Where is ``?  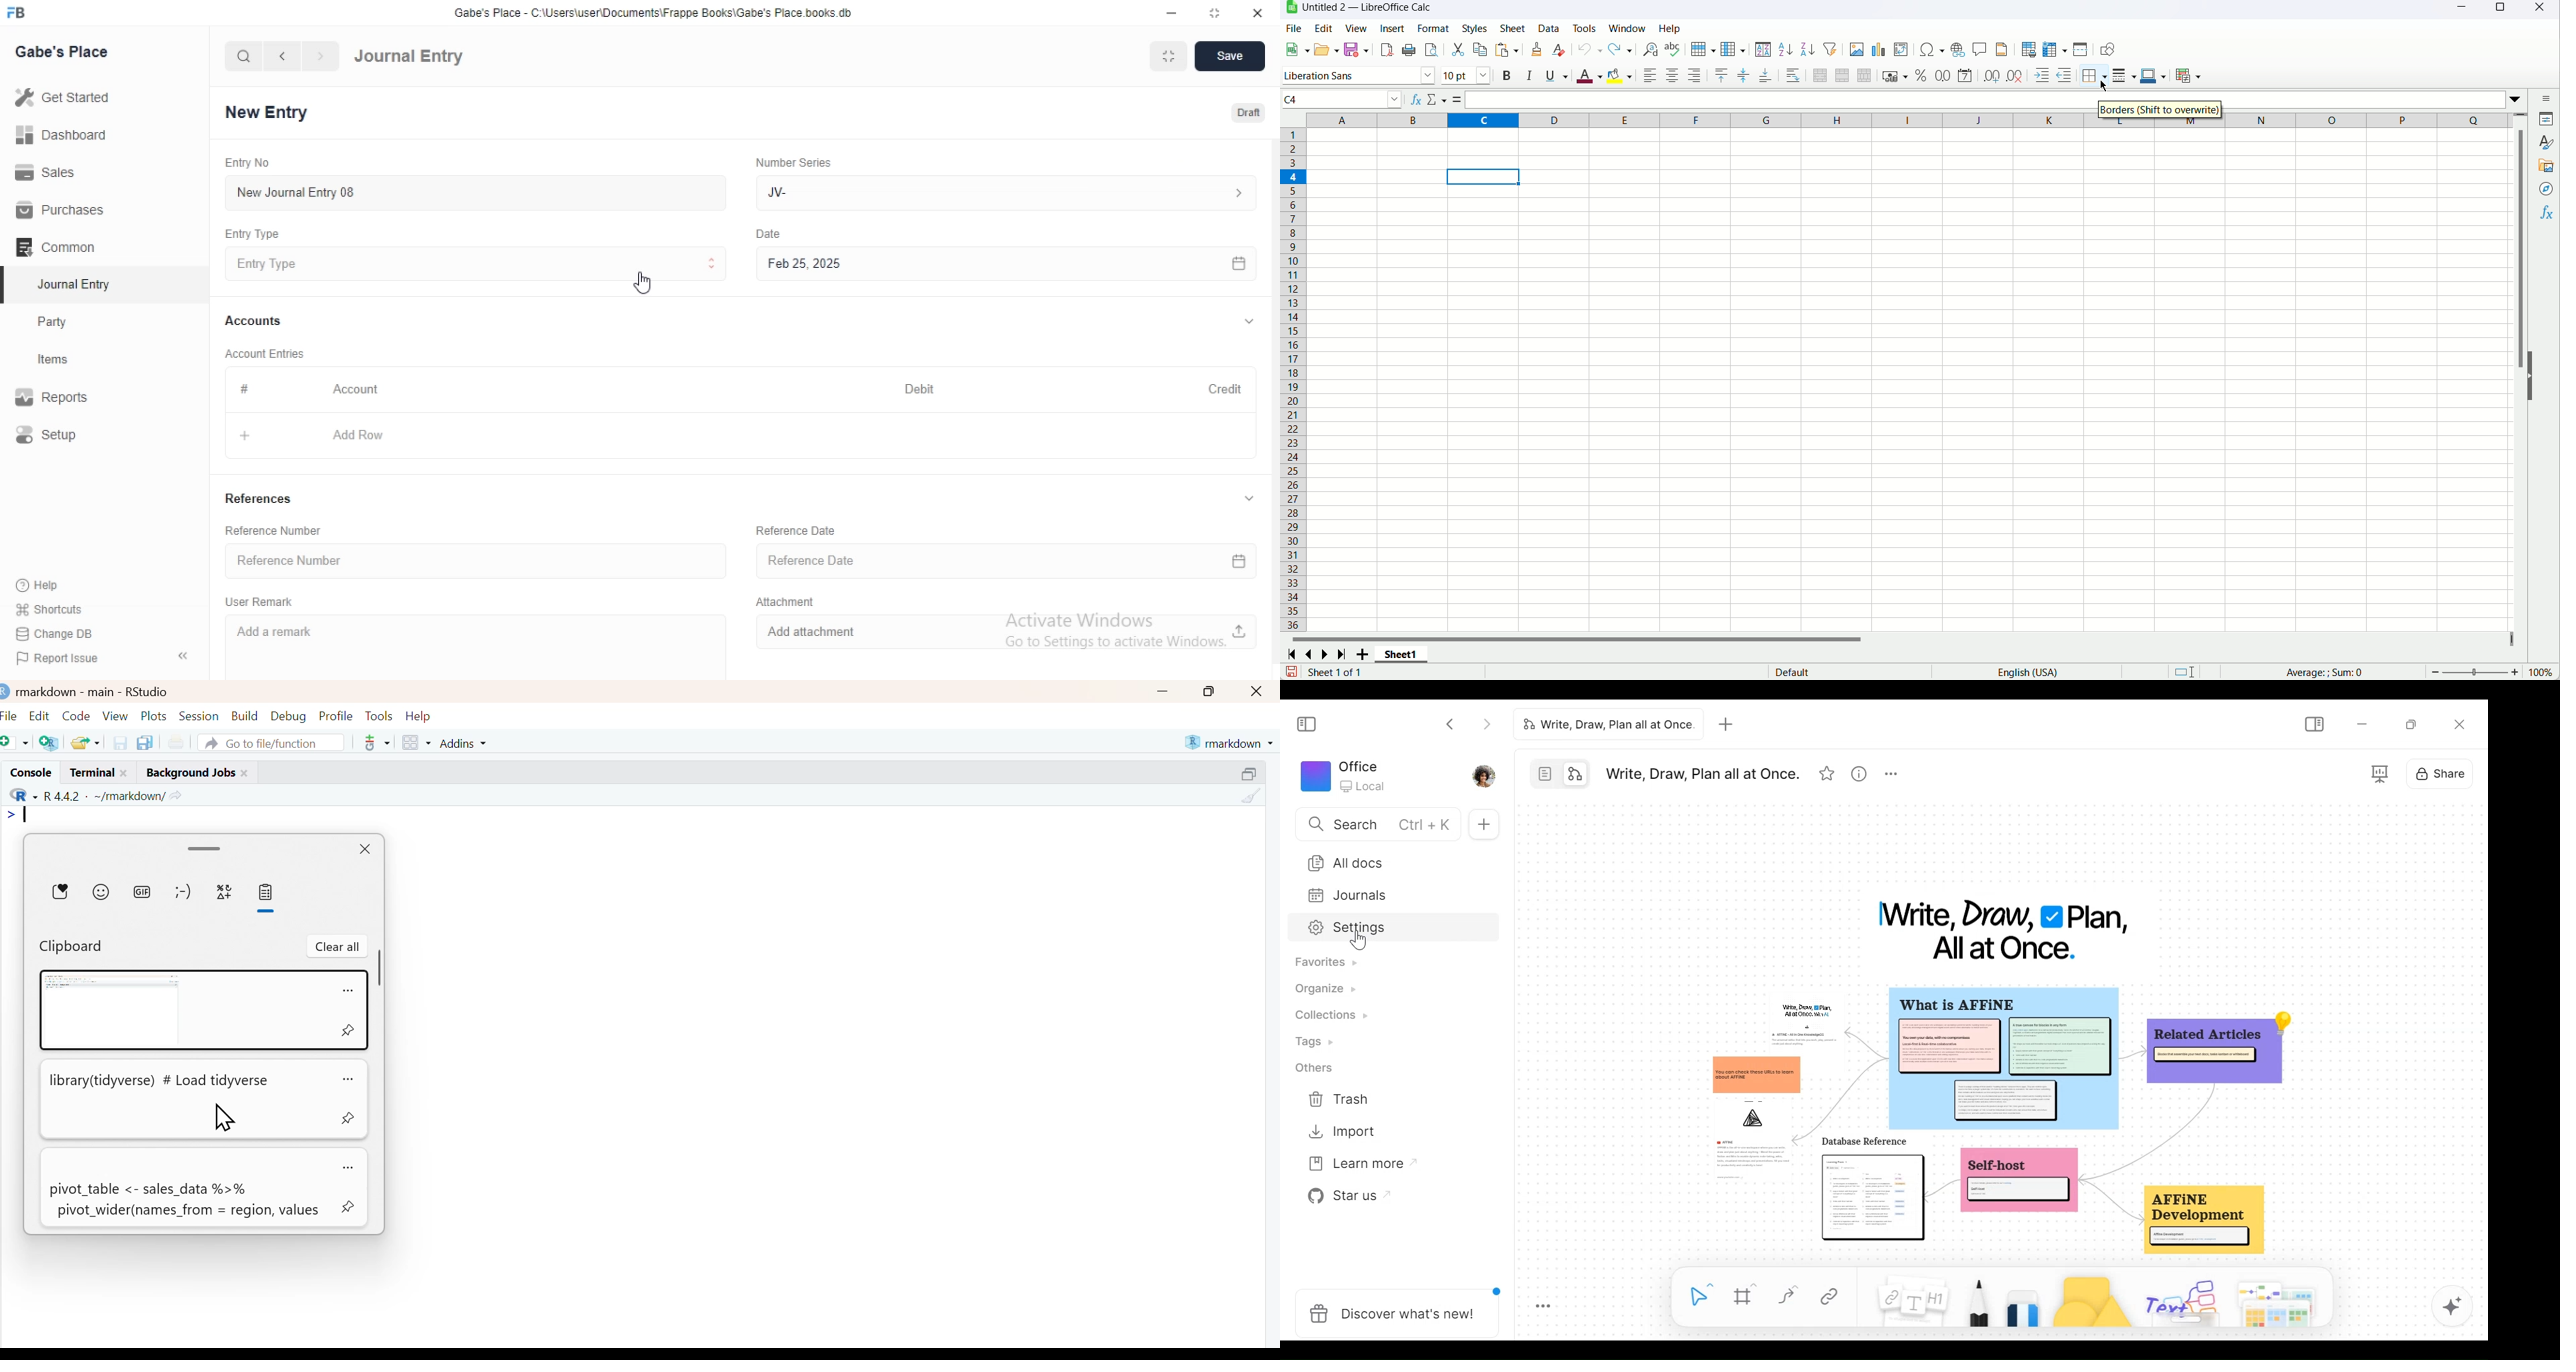  is located at coordinates (768, 234).